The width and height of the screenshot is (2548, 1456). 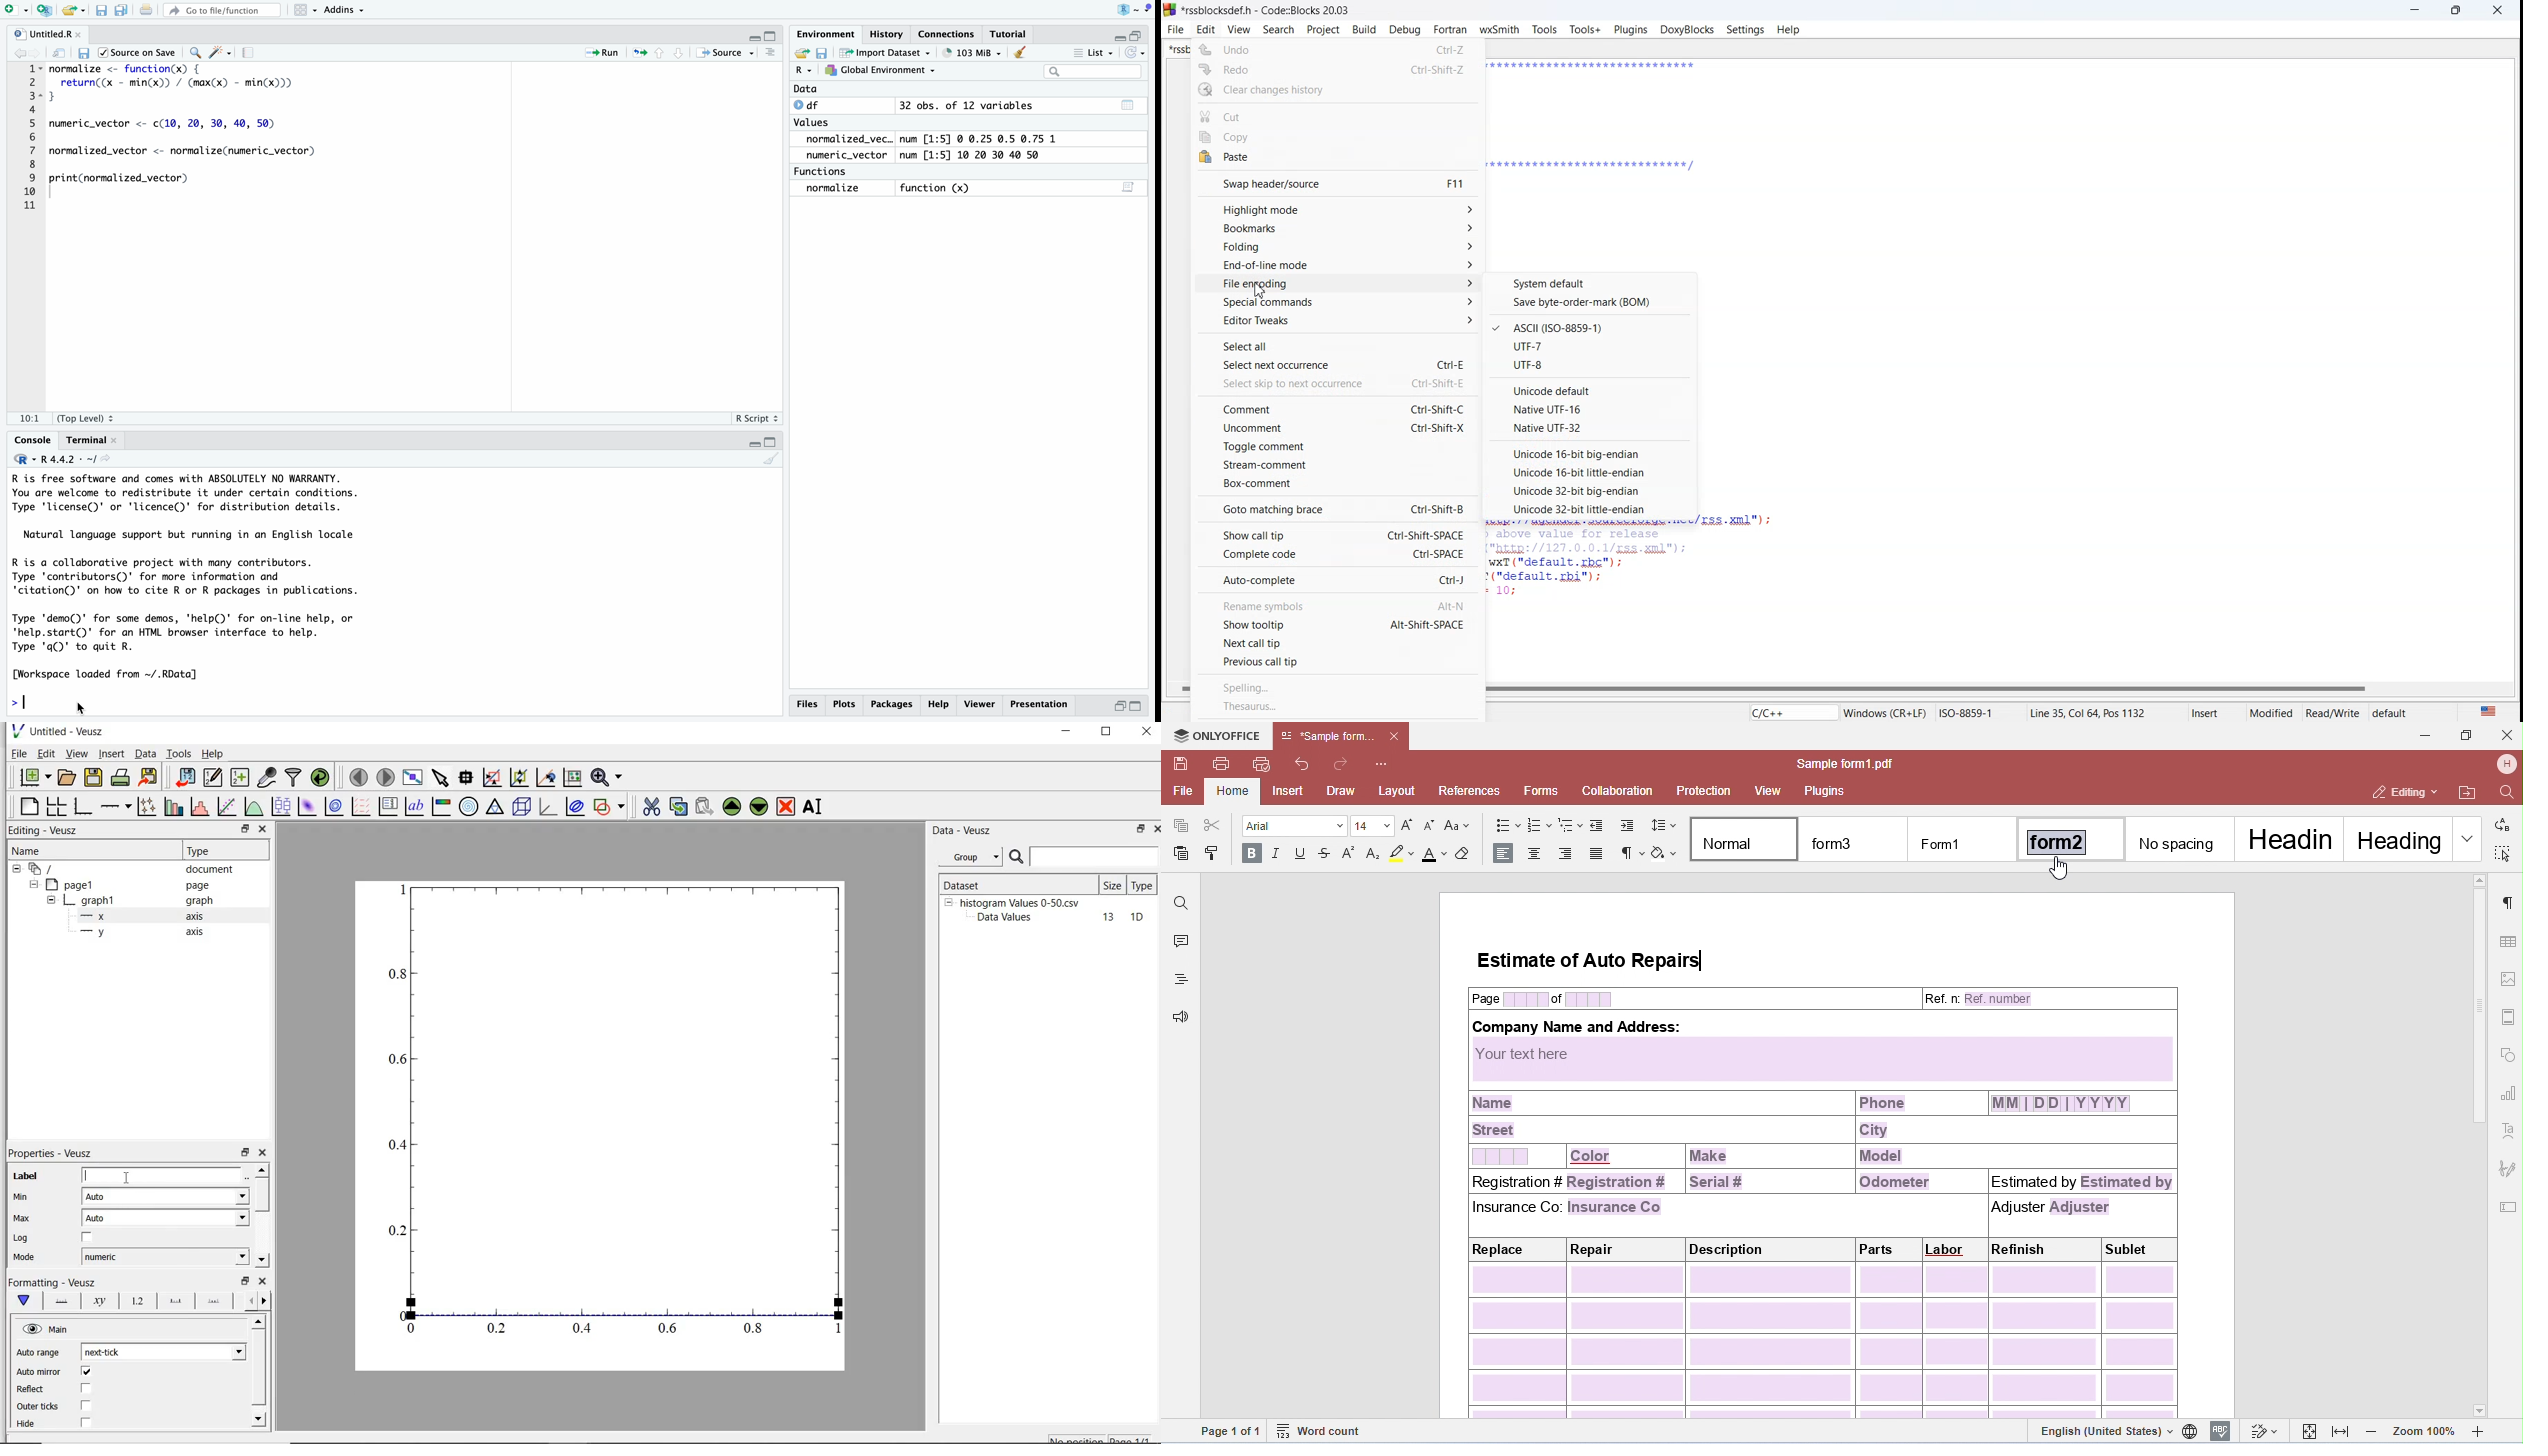 What do you see at coordinates (1038, 704) in the screenshot?
I see `Presentation` at bounding box center [1038, 704].